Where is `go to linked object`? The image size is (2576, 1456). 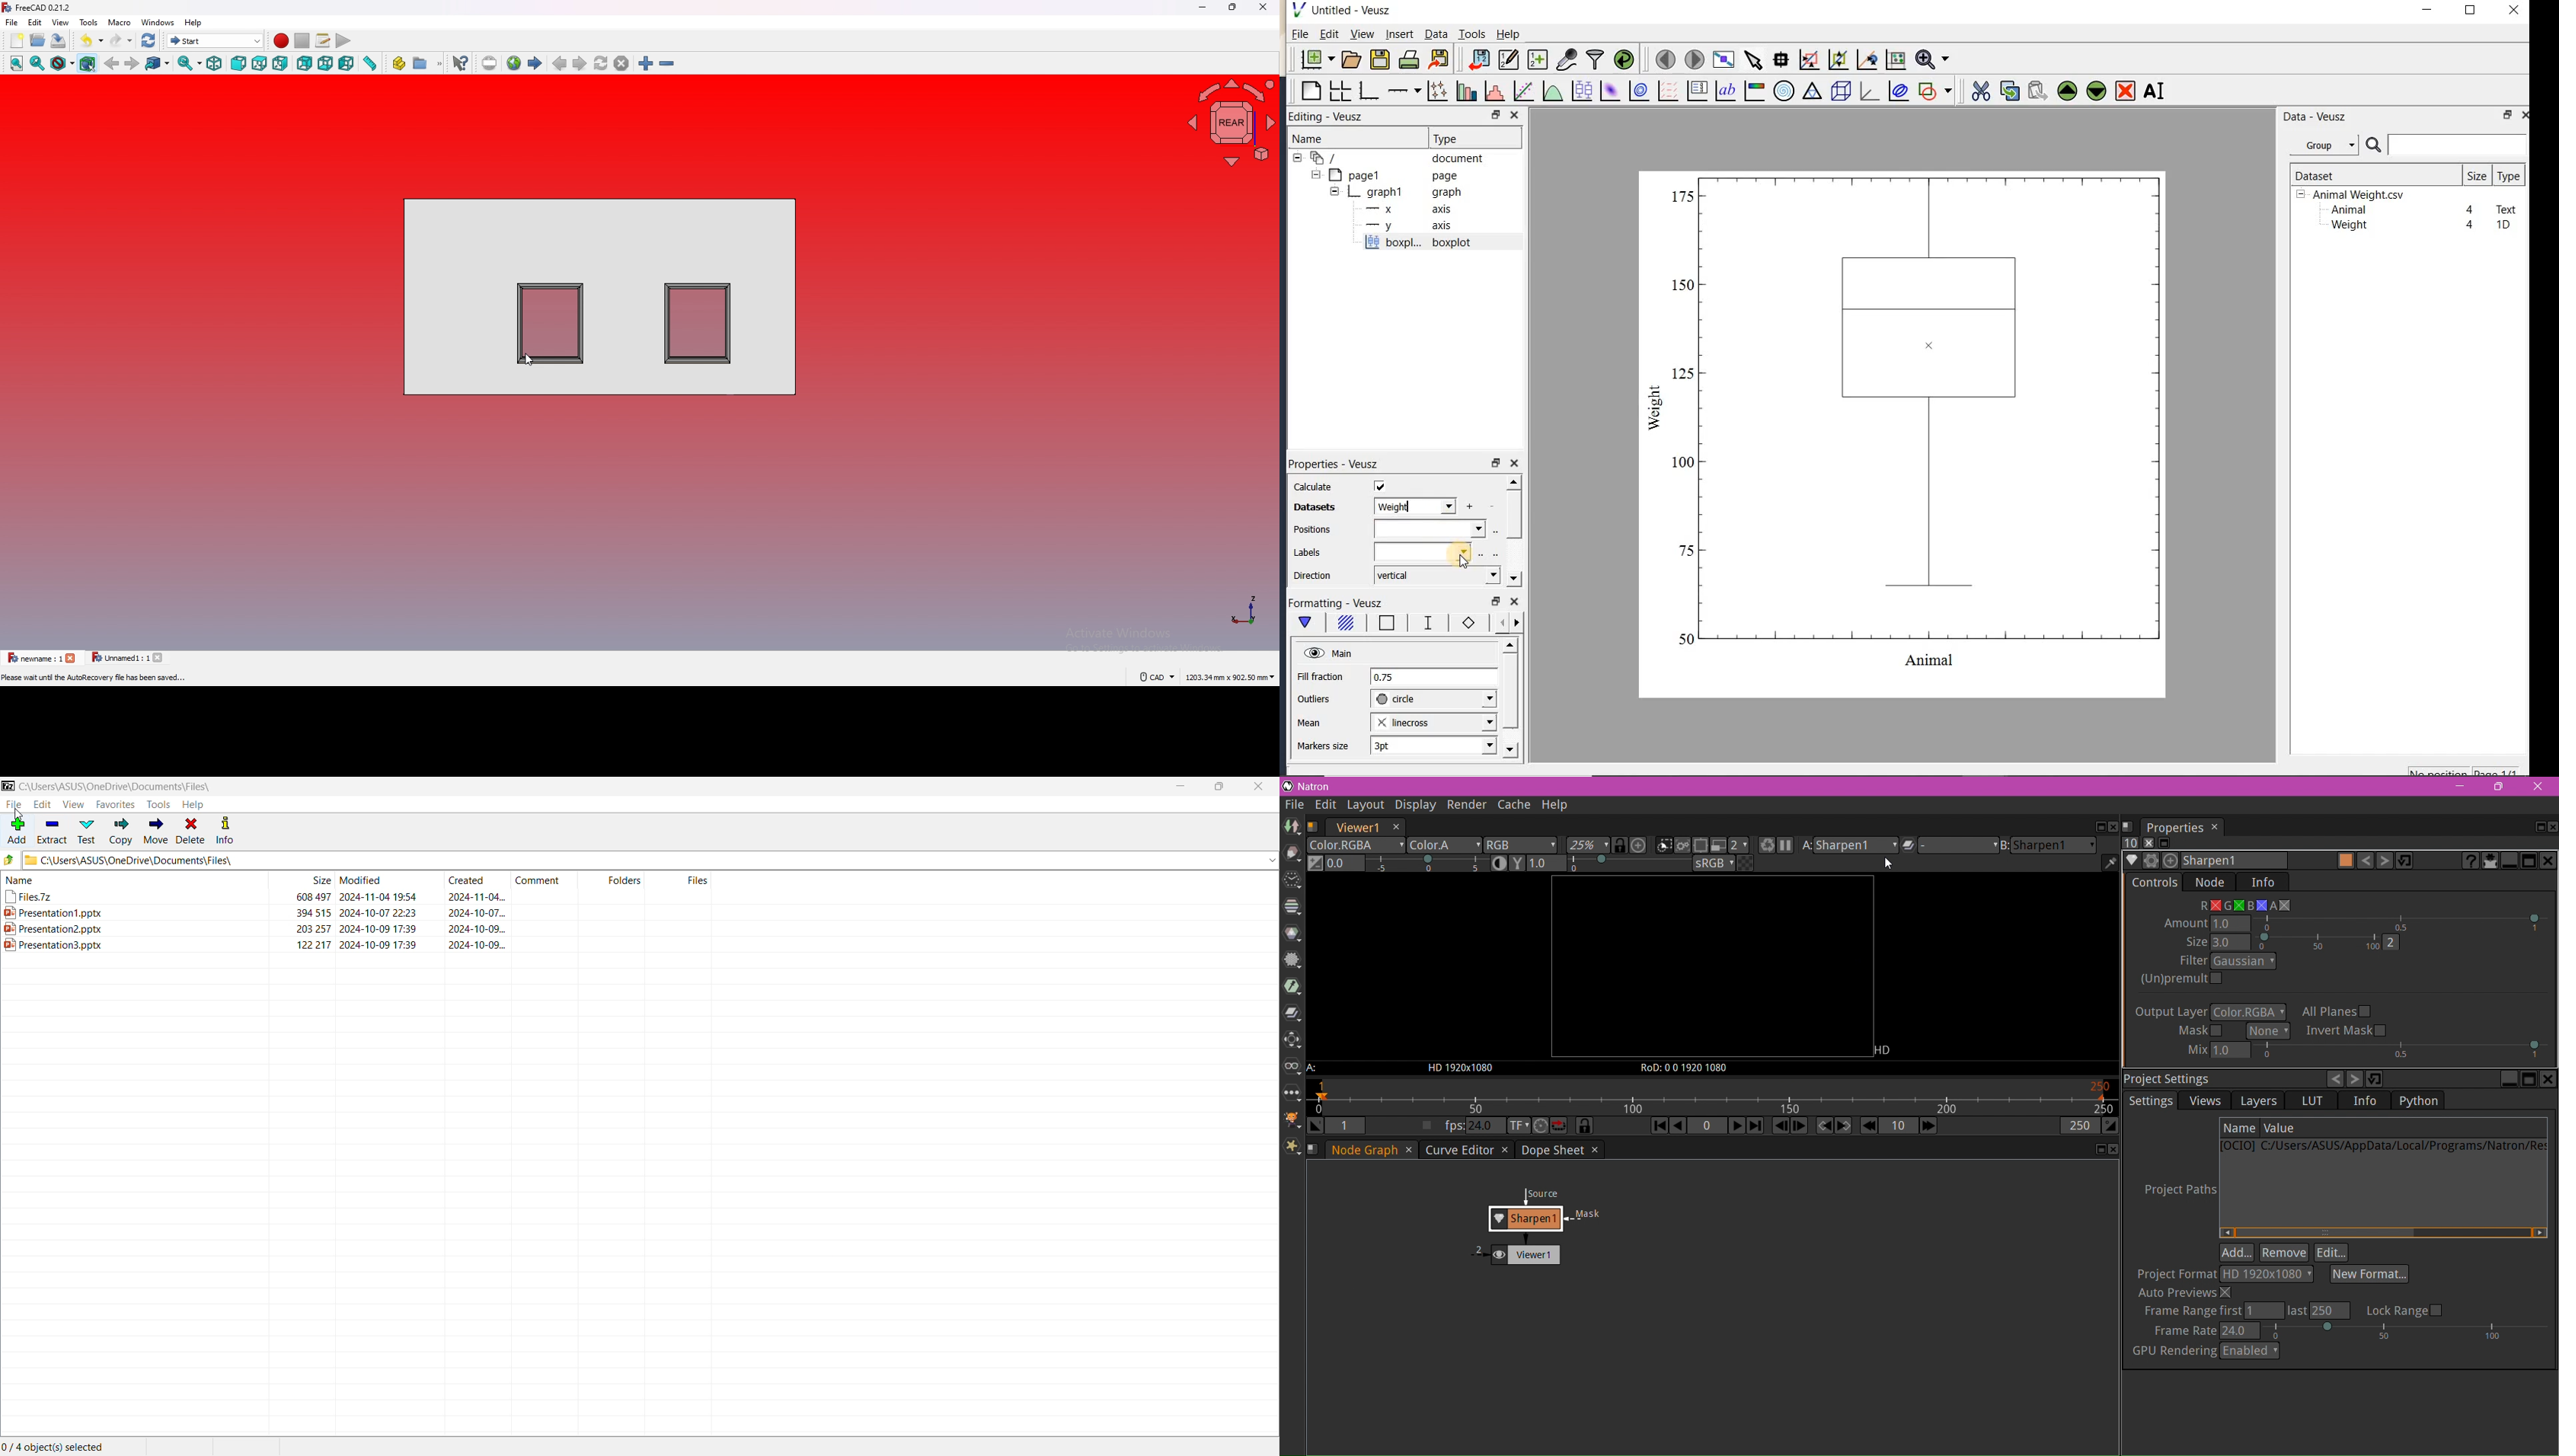
go to linked object is located at coordinates (158, 64).